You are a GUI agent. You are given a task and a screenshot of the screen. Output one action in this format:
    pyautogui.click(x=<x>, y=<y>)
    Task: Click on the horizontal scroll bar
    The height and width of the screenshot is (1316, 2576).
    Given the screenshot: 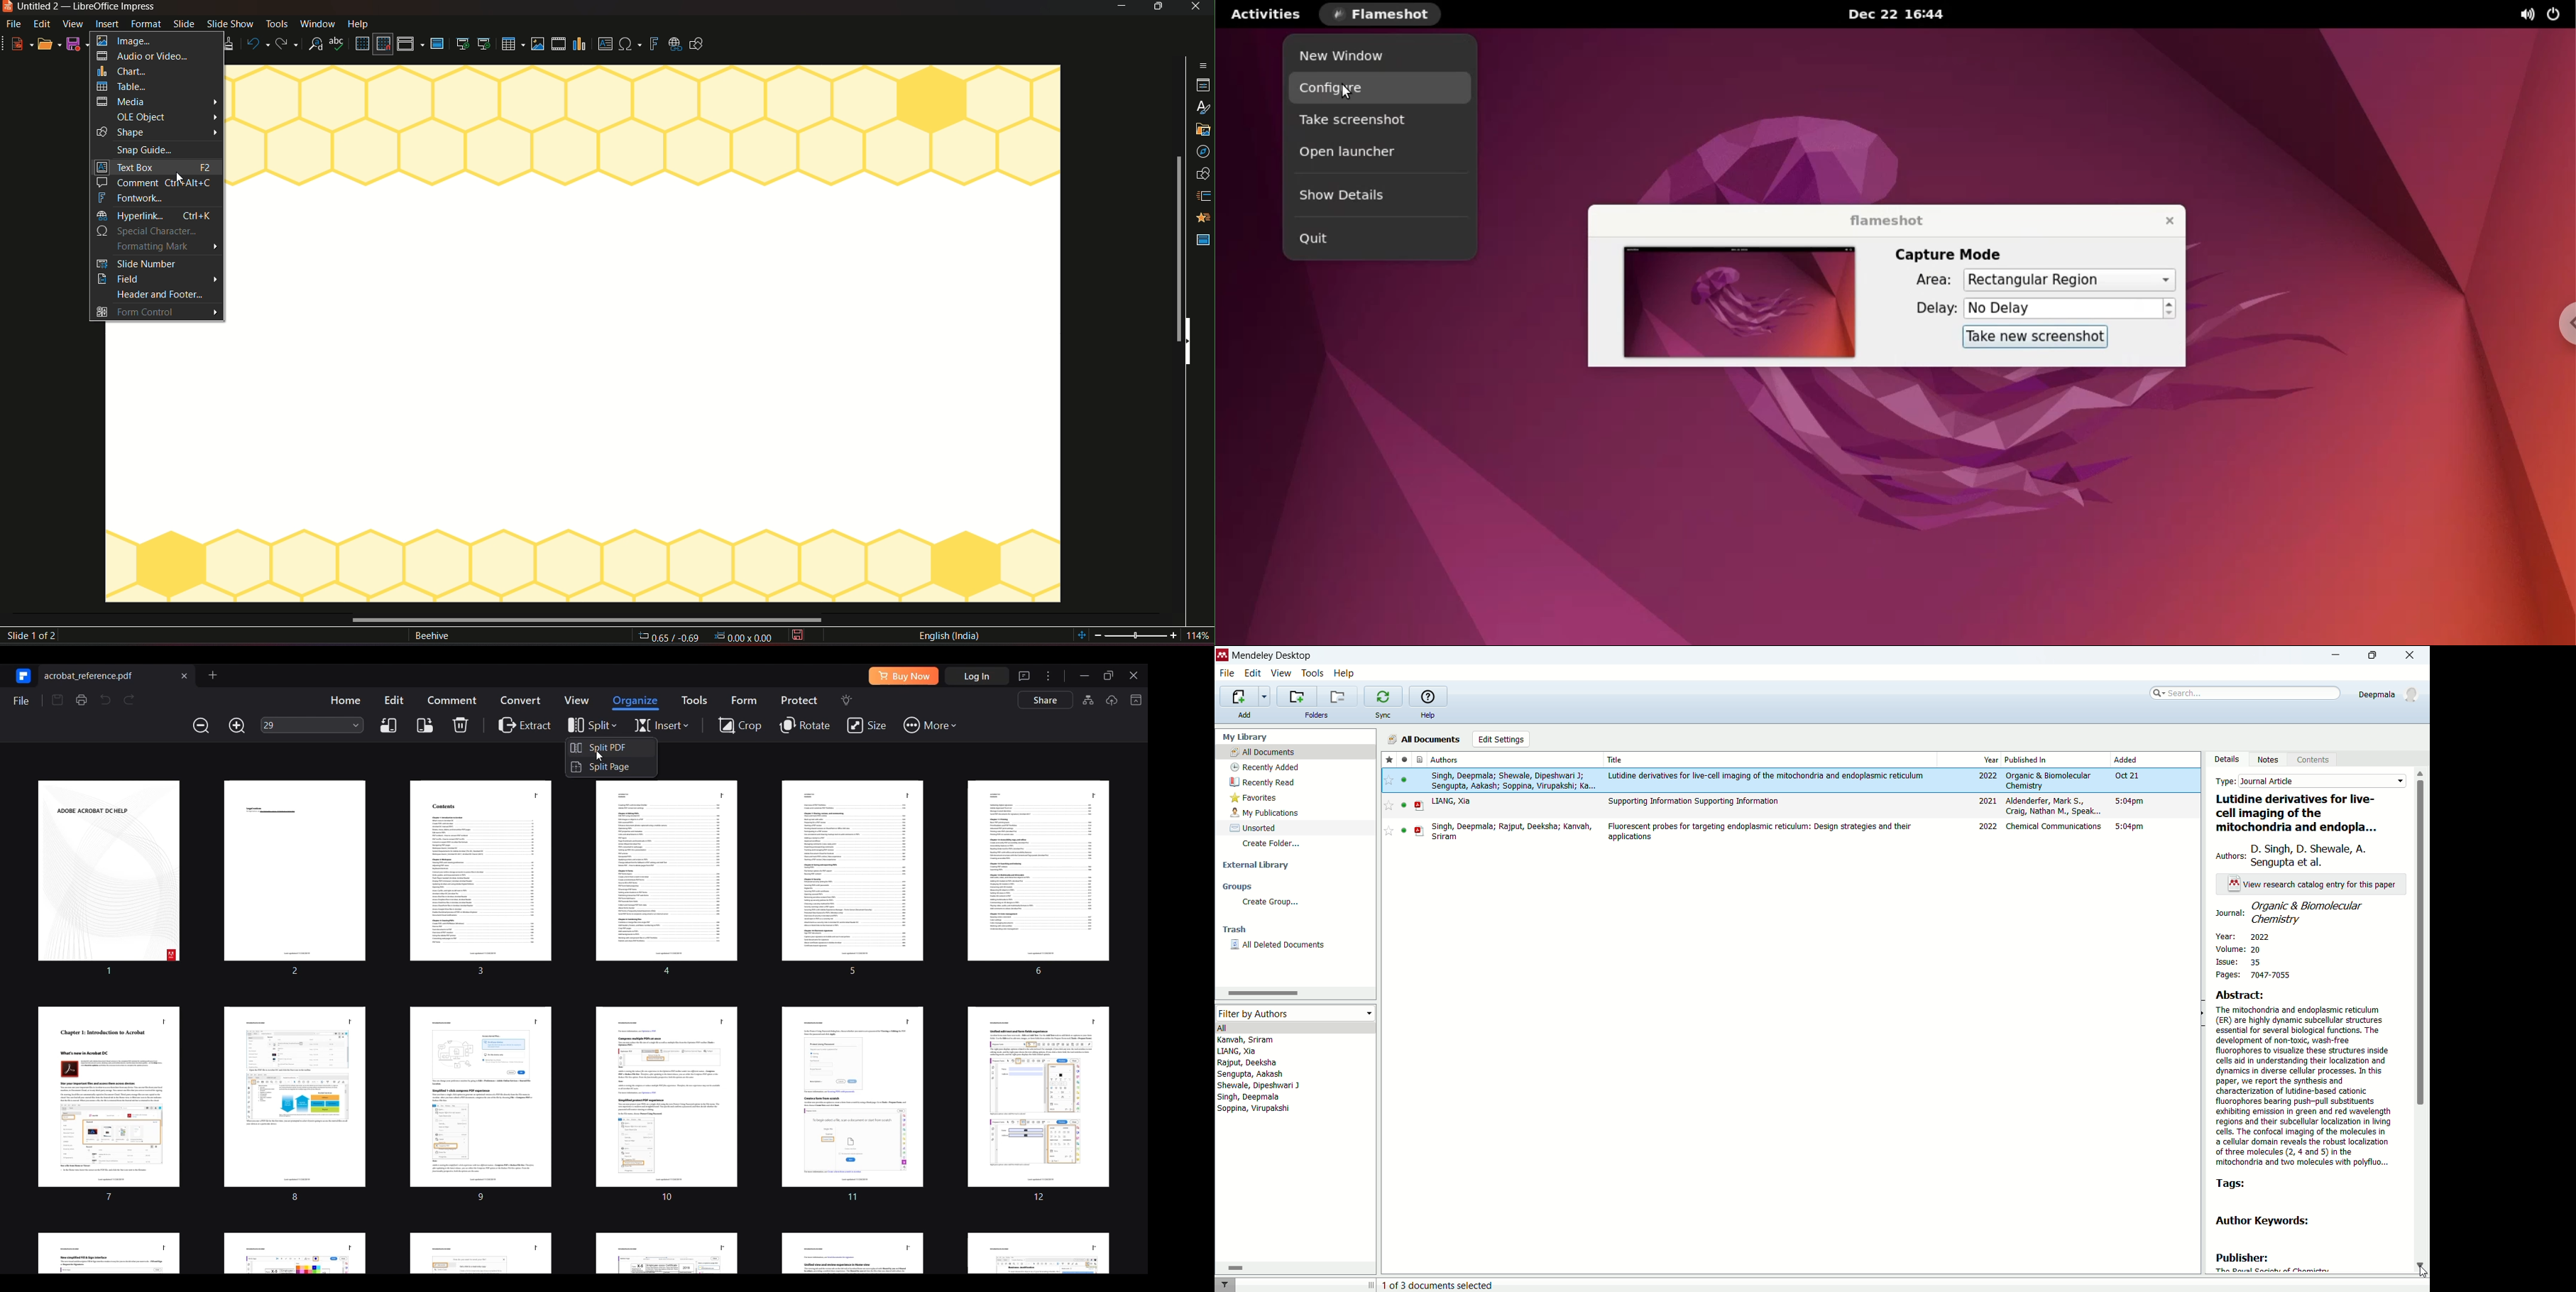 What is the action you would take?
    pyautogui.click(x=1294, y=992)
    